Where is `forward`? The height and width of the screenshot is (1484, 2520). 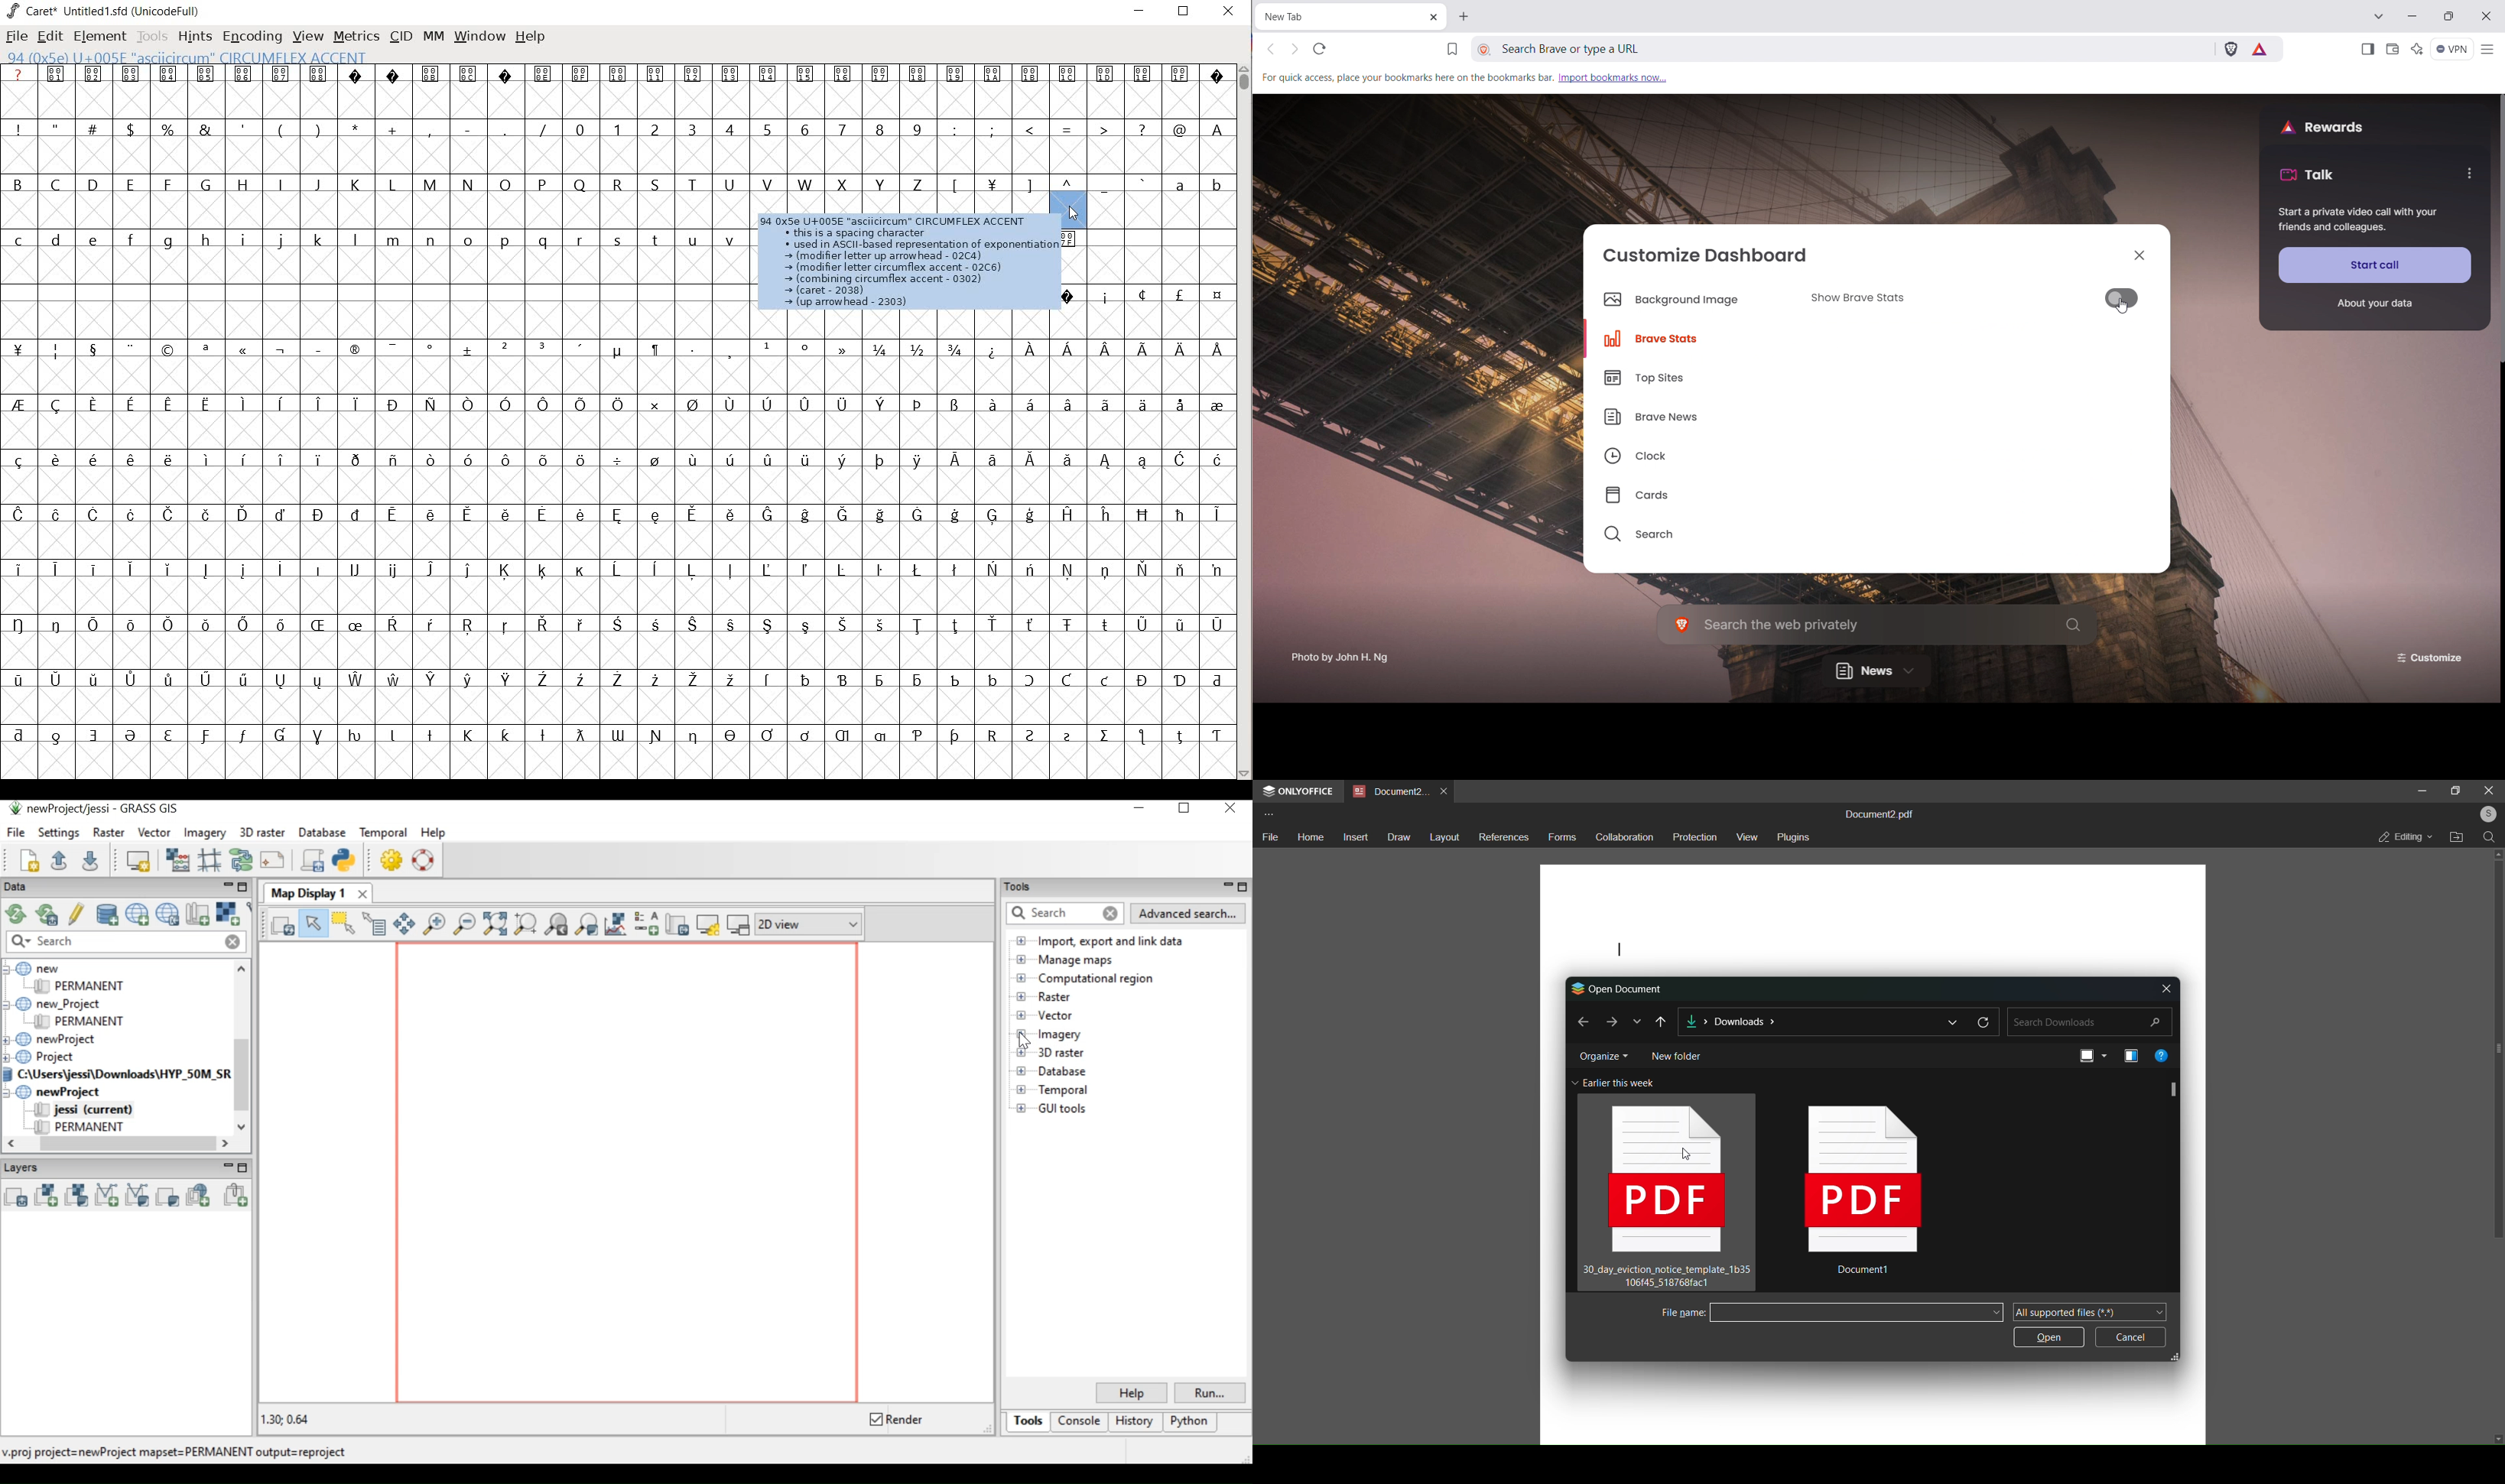
forward is located at coordinates (1609, 1021).